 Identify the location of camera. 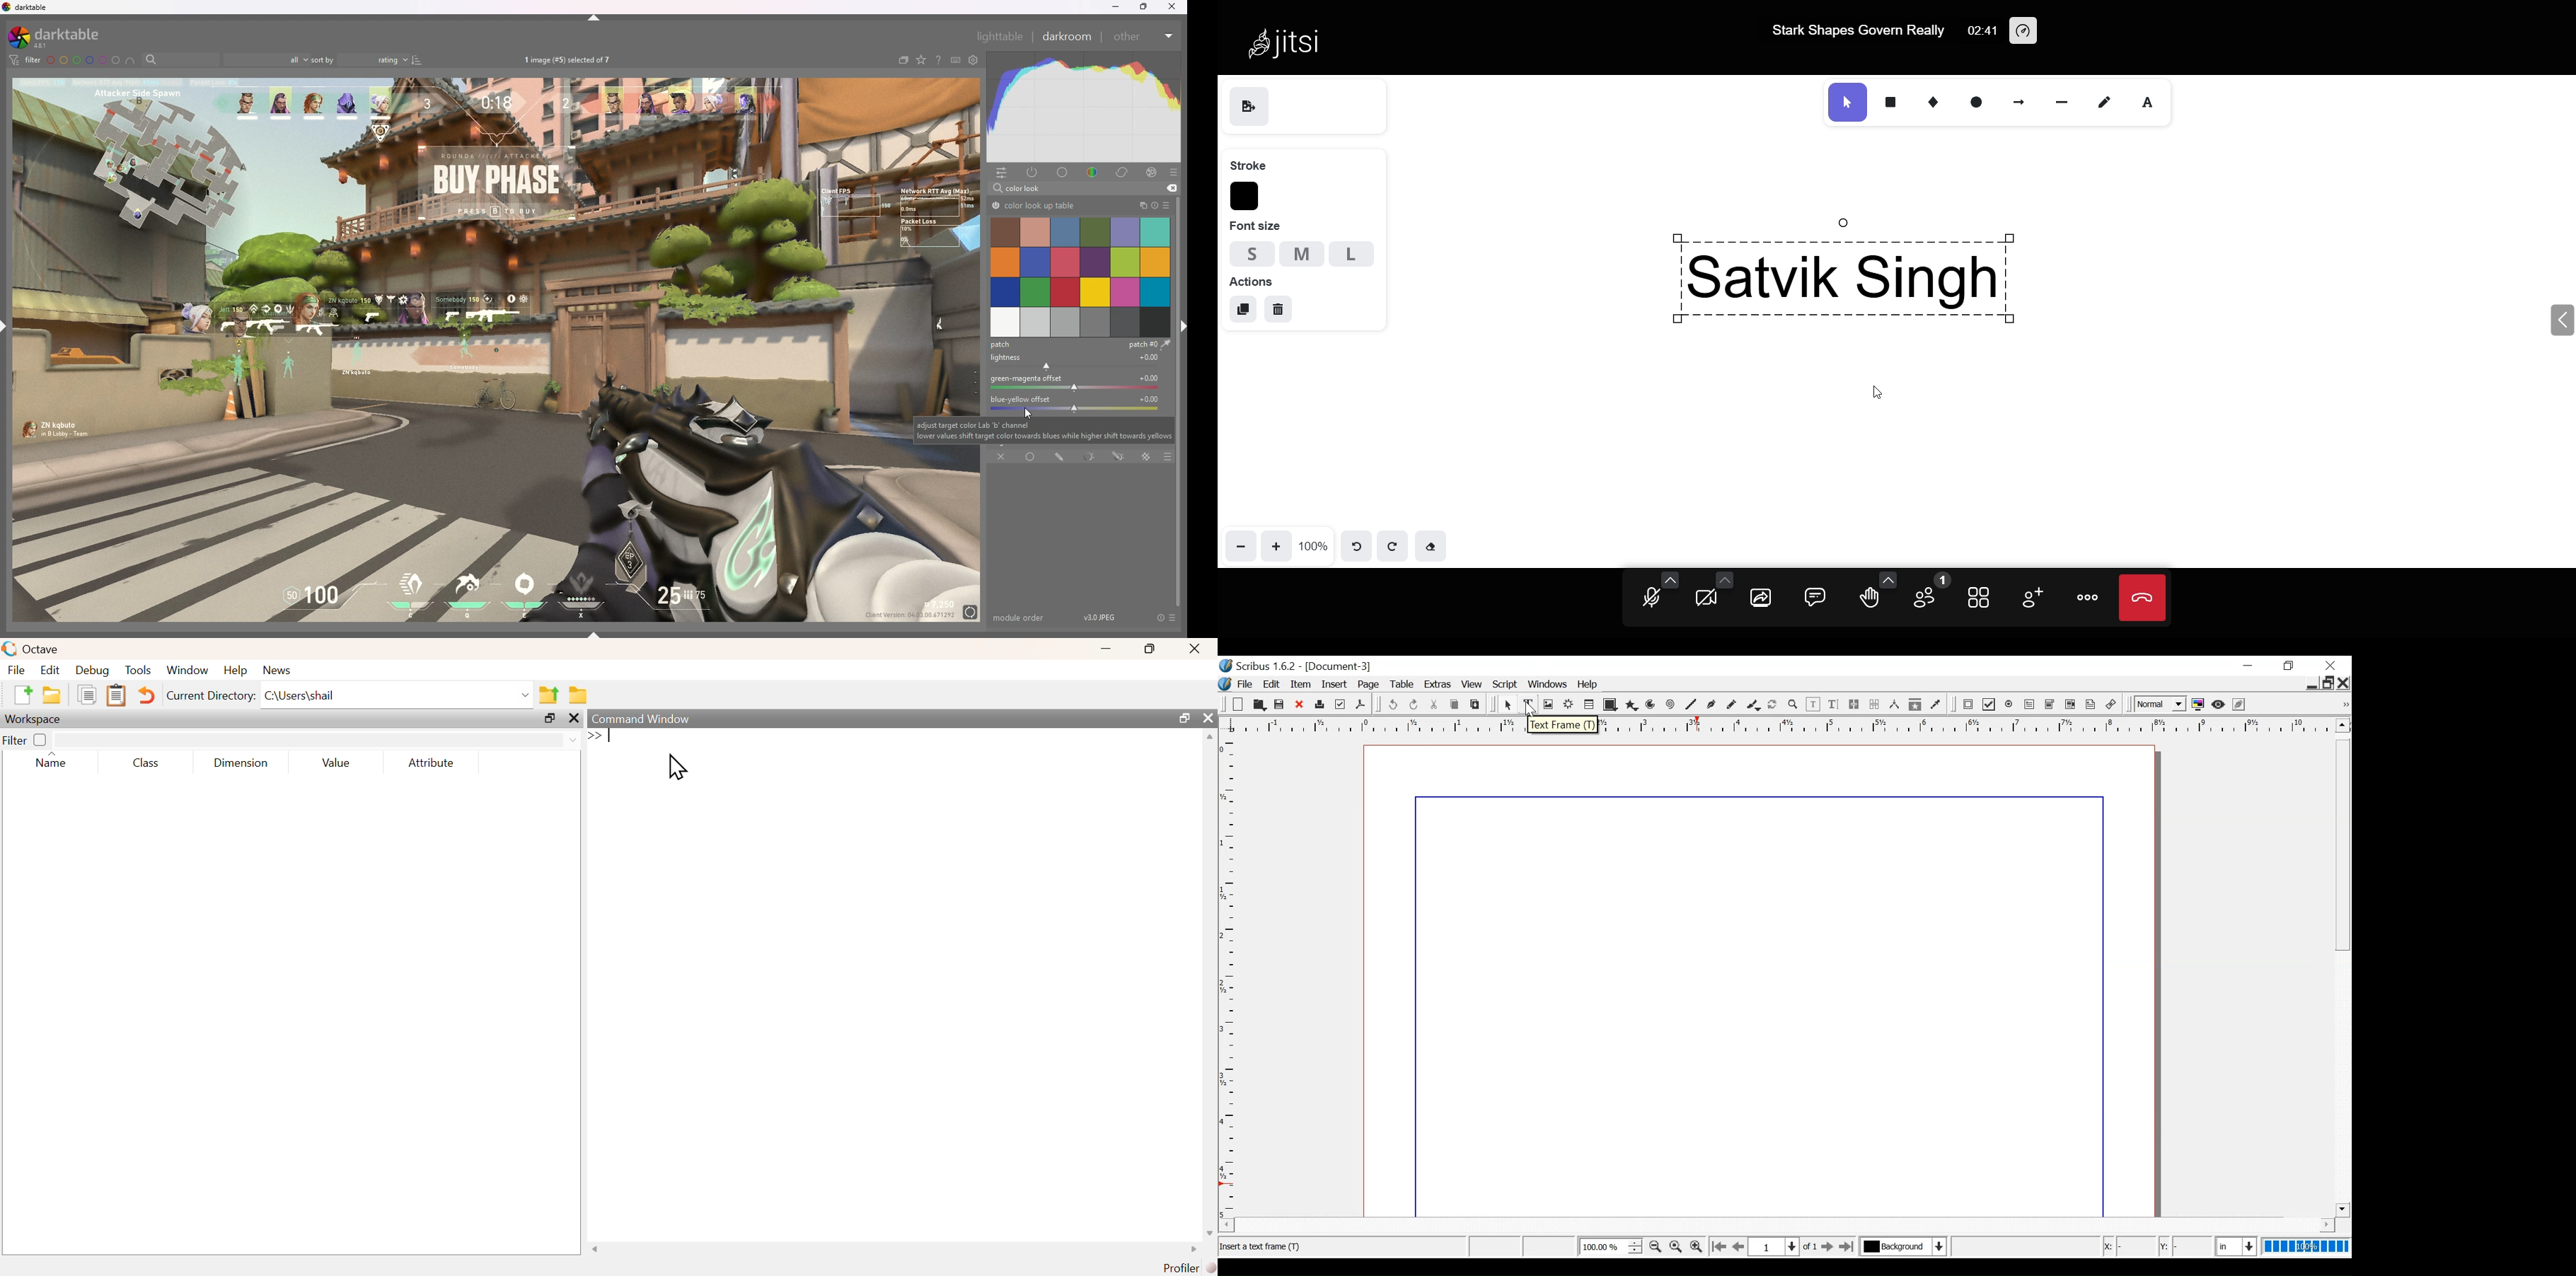
(1707, 598).